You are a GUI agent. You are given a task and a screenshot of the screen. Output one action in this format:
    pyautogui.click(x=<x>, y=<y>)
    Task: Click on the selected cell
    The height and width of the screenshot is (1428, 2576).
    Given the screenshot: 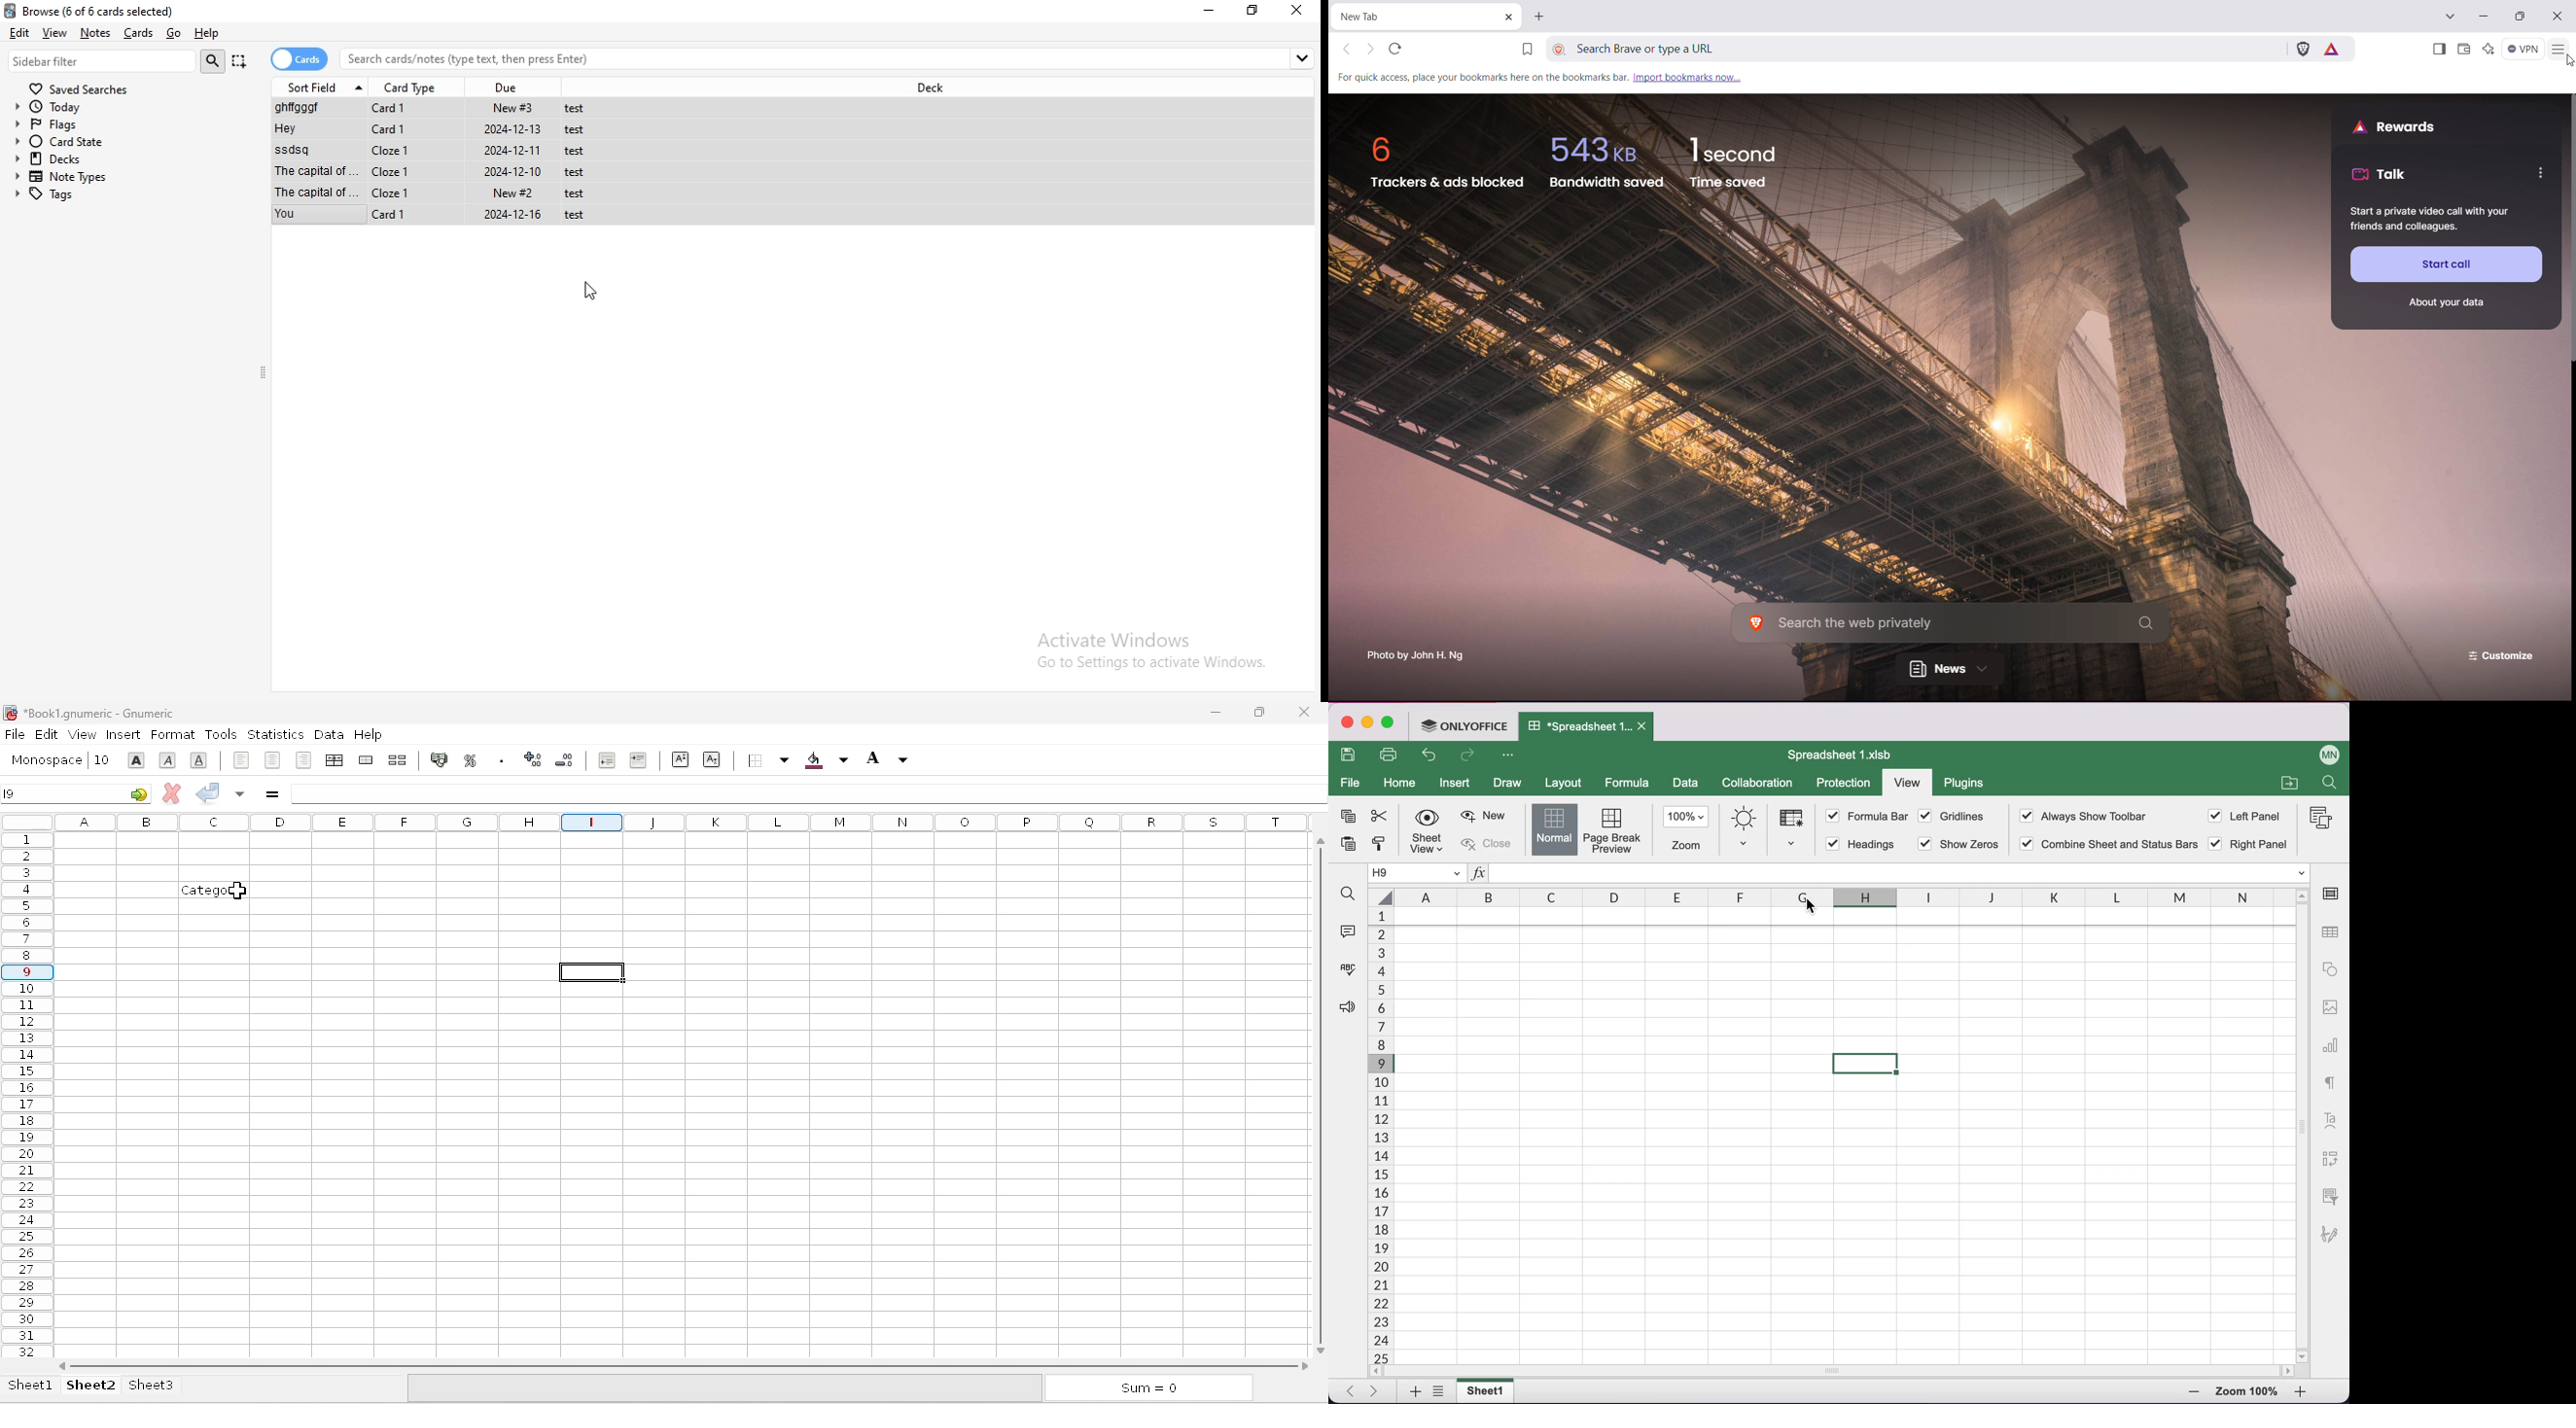 What is the action you would take?
    pyautogui.click(x=1865, y=1064)
    